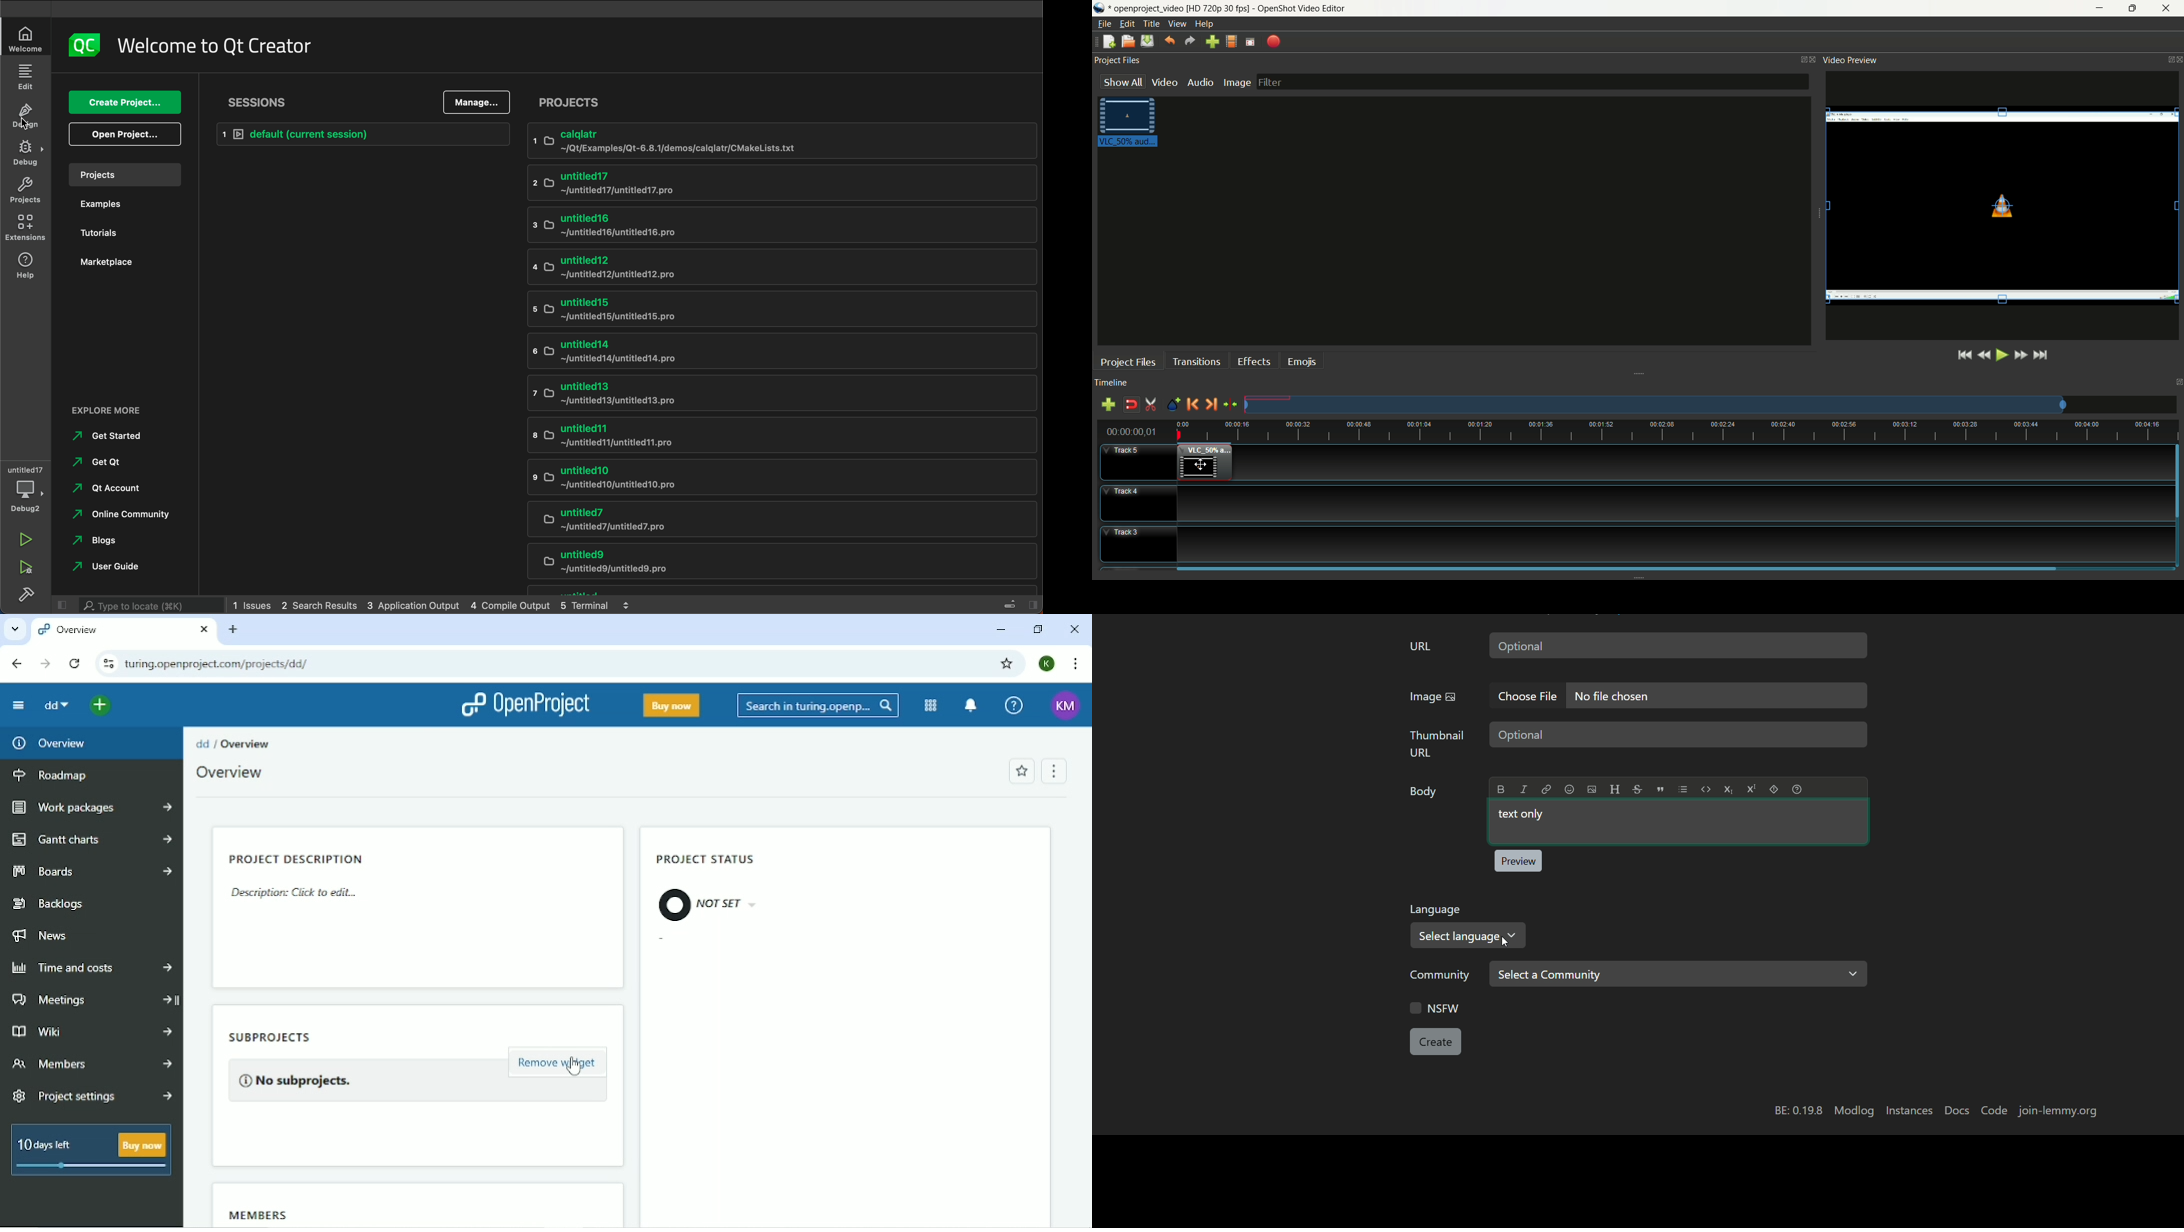 The width and height of the screenshot is (2184, 1232). What do you see at coordinates (1751, 789) in the screenshot?
I see `Superscript` at bounding box center [1751, 789].